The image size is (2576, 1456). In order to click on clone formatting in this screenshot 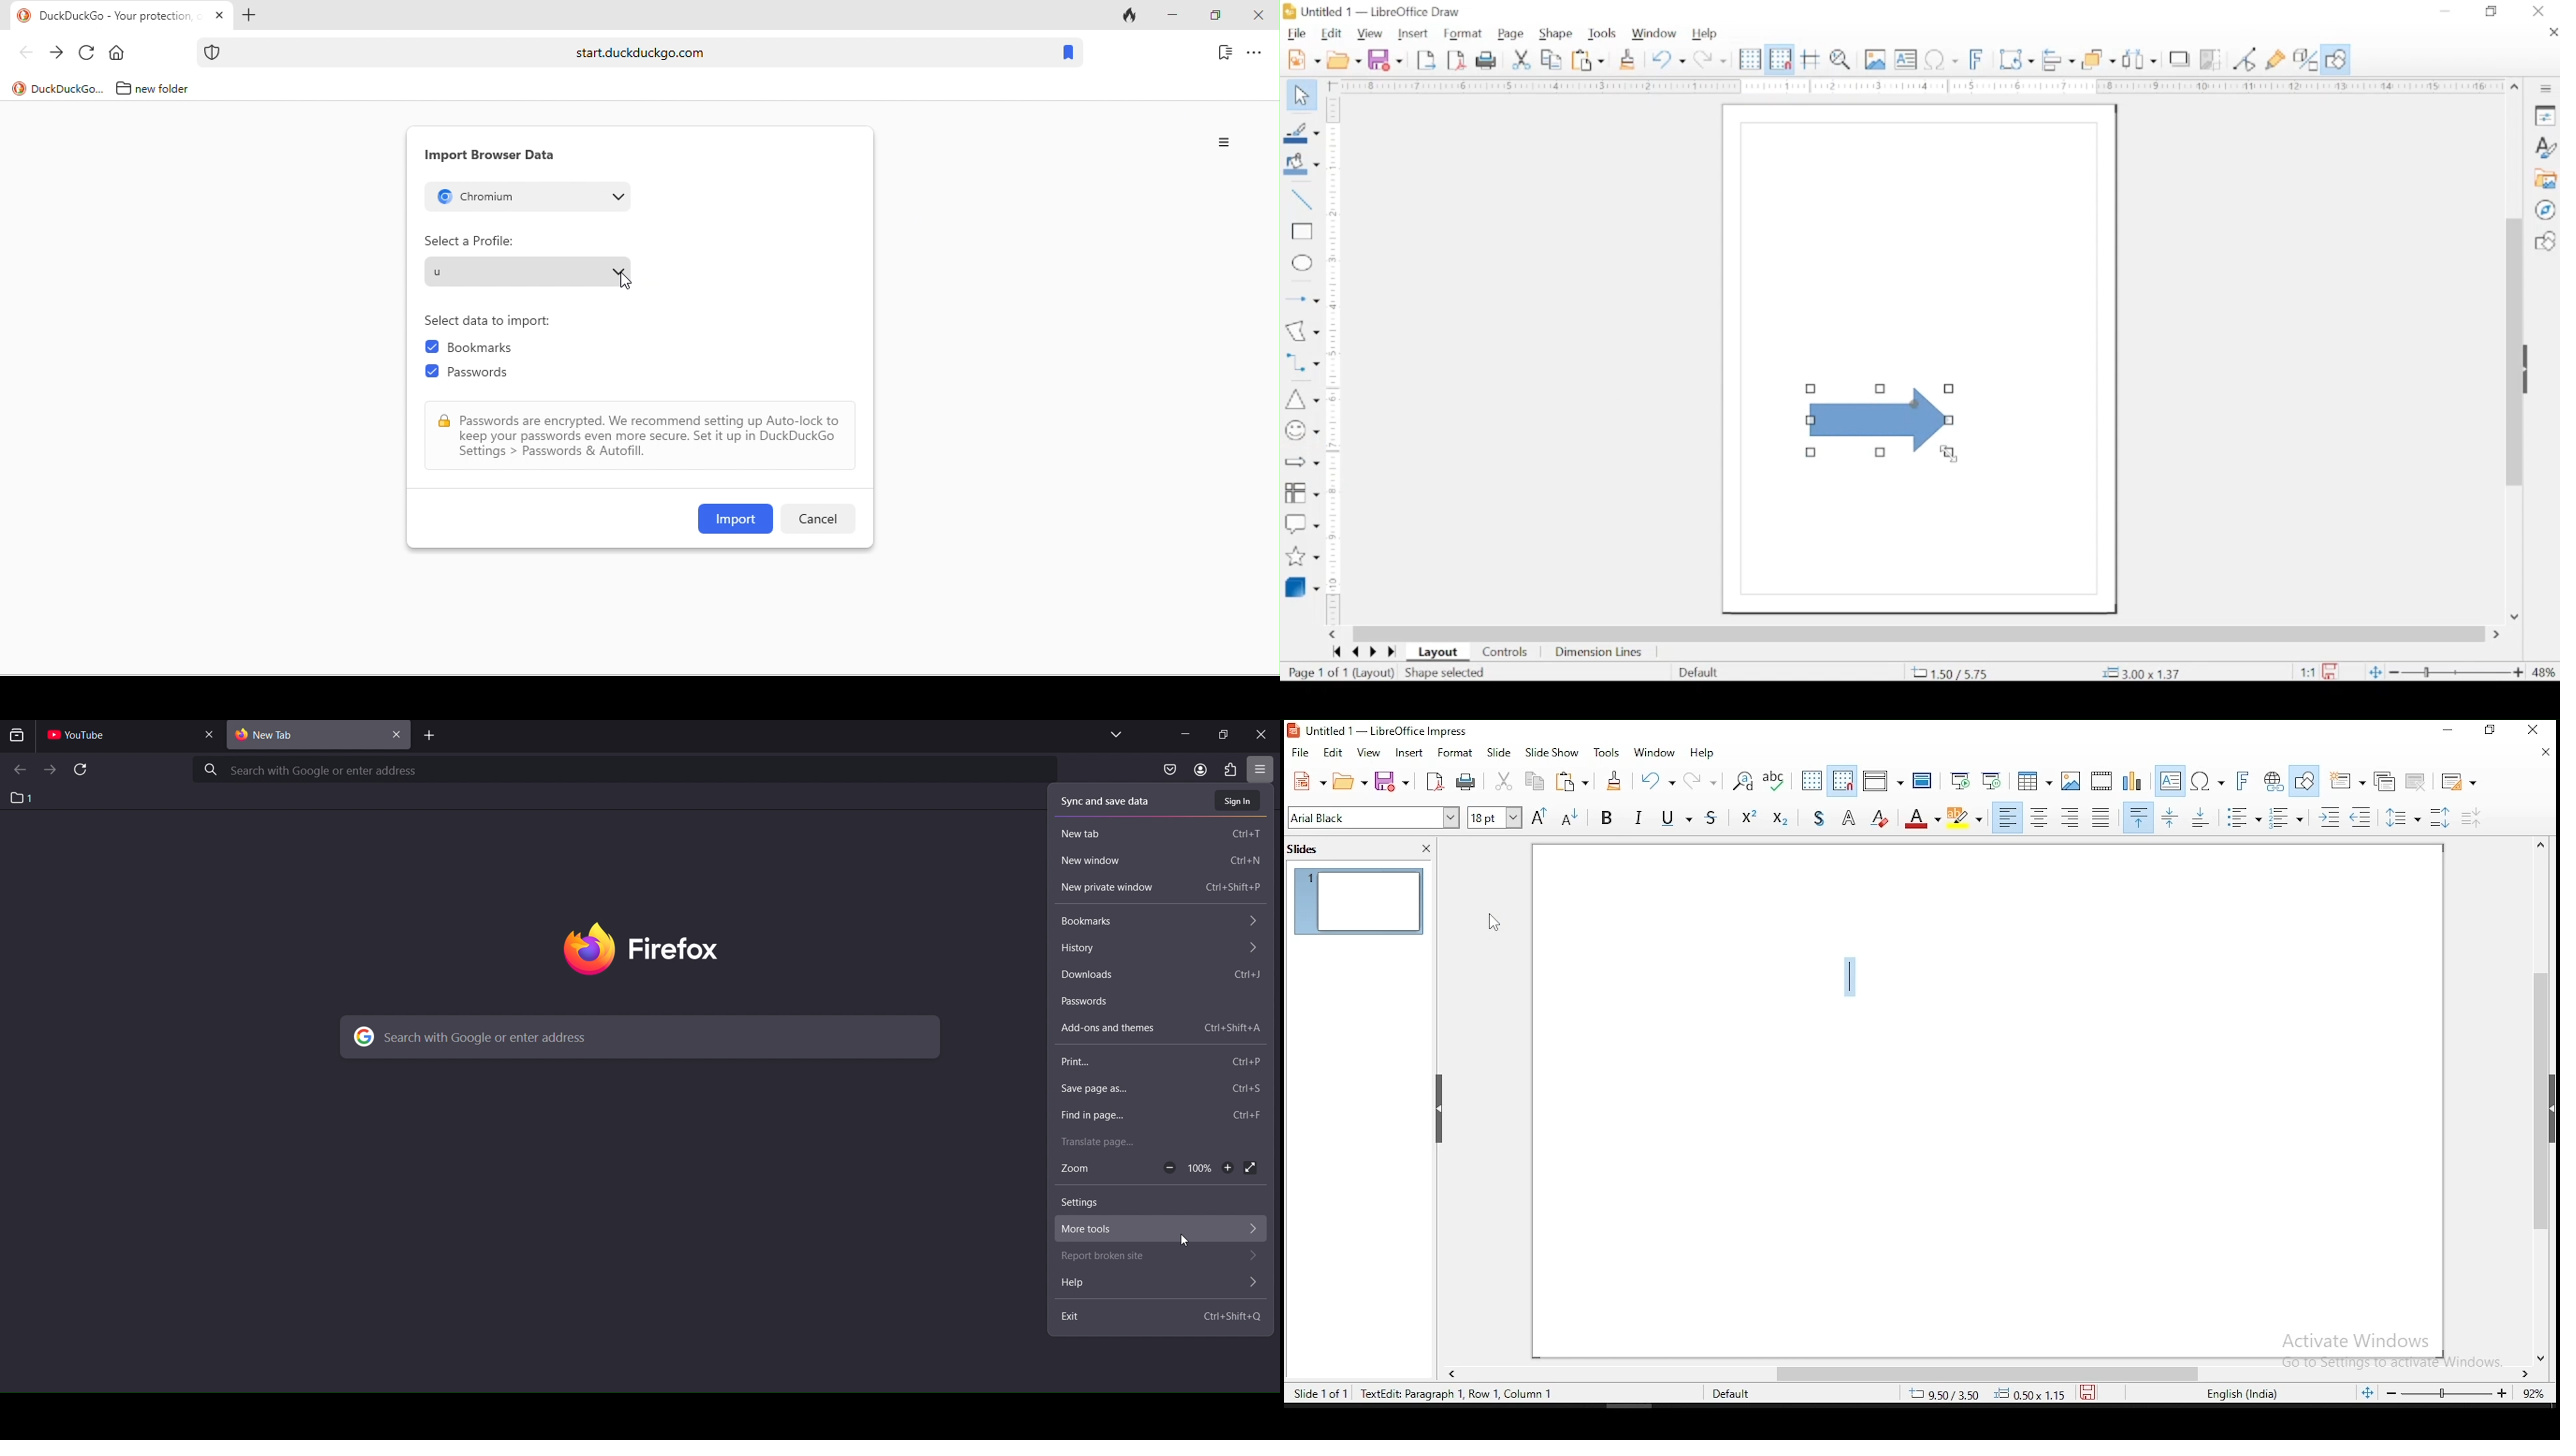, I will do `click(1616, 780)`.